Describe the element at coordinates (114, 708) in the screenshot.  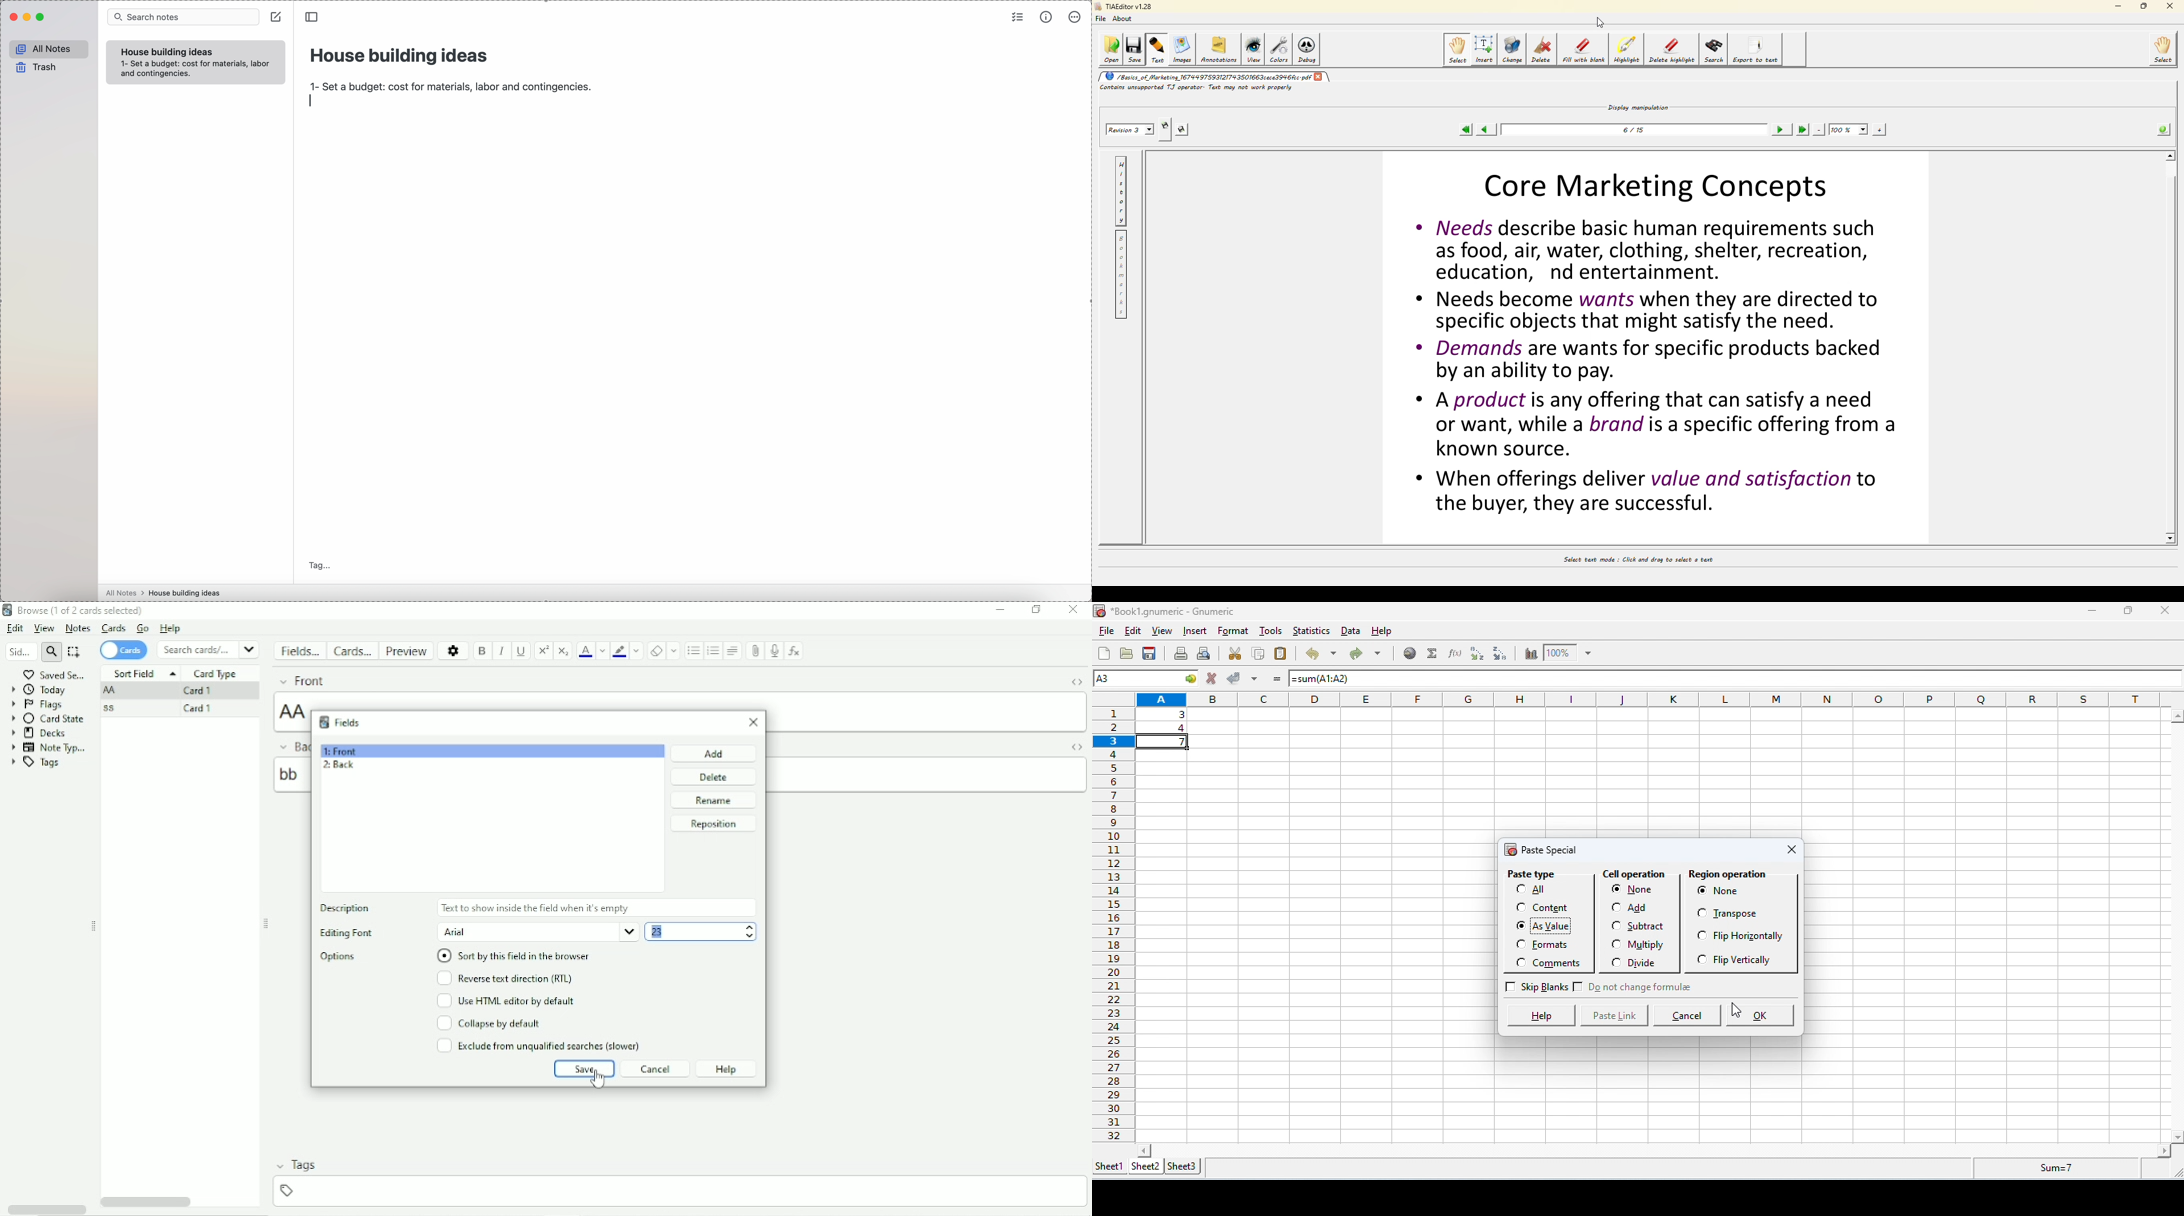
I see `ss` at that location.